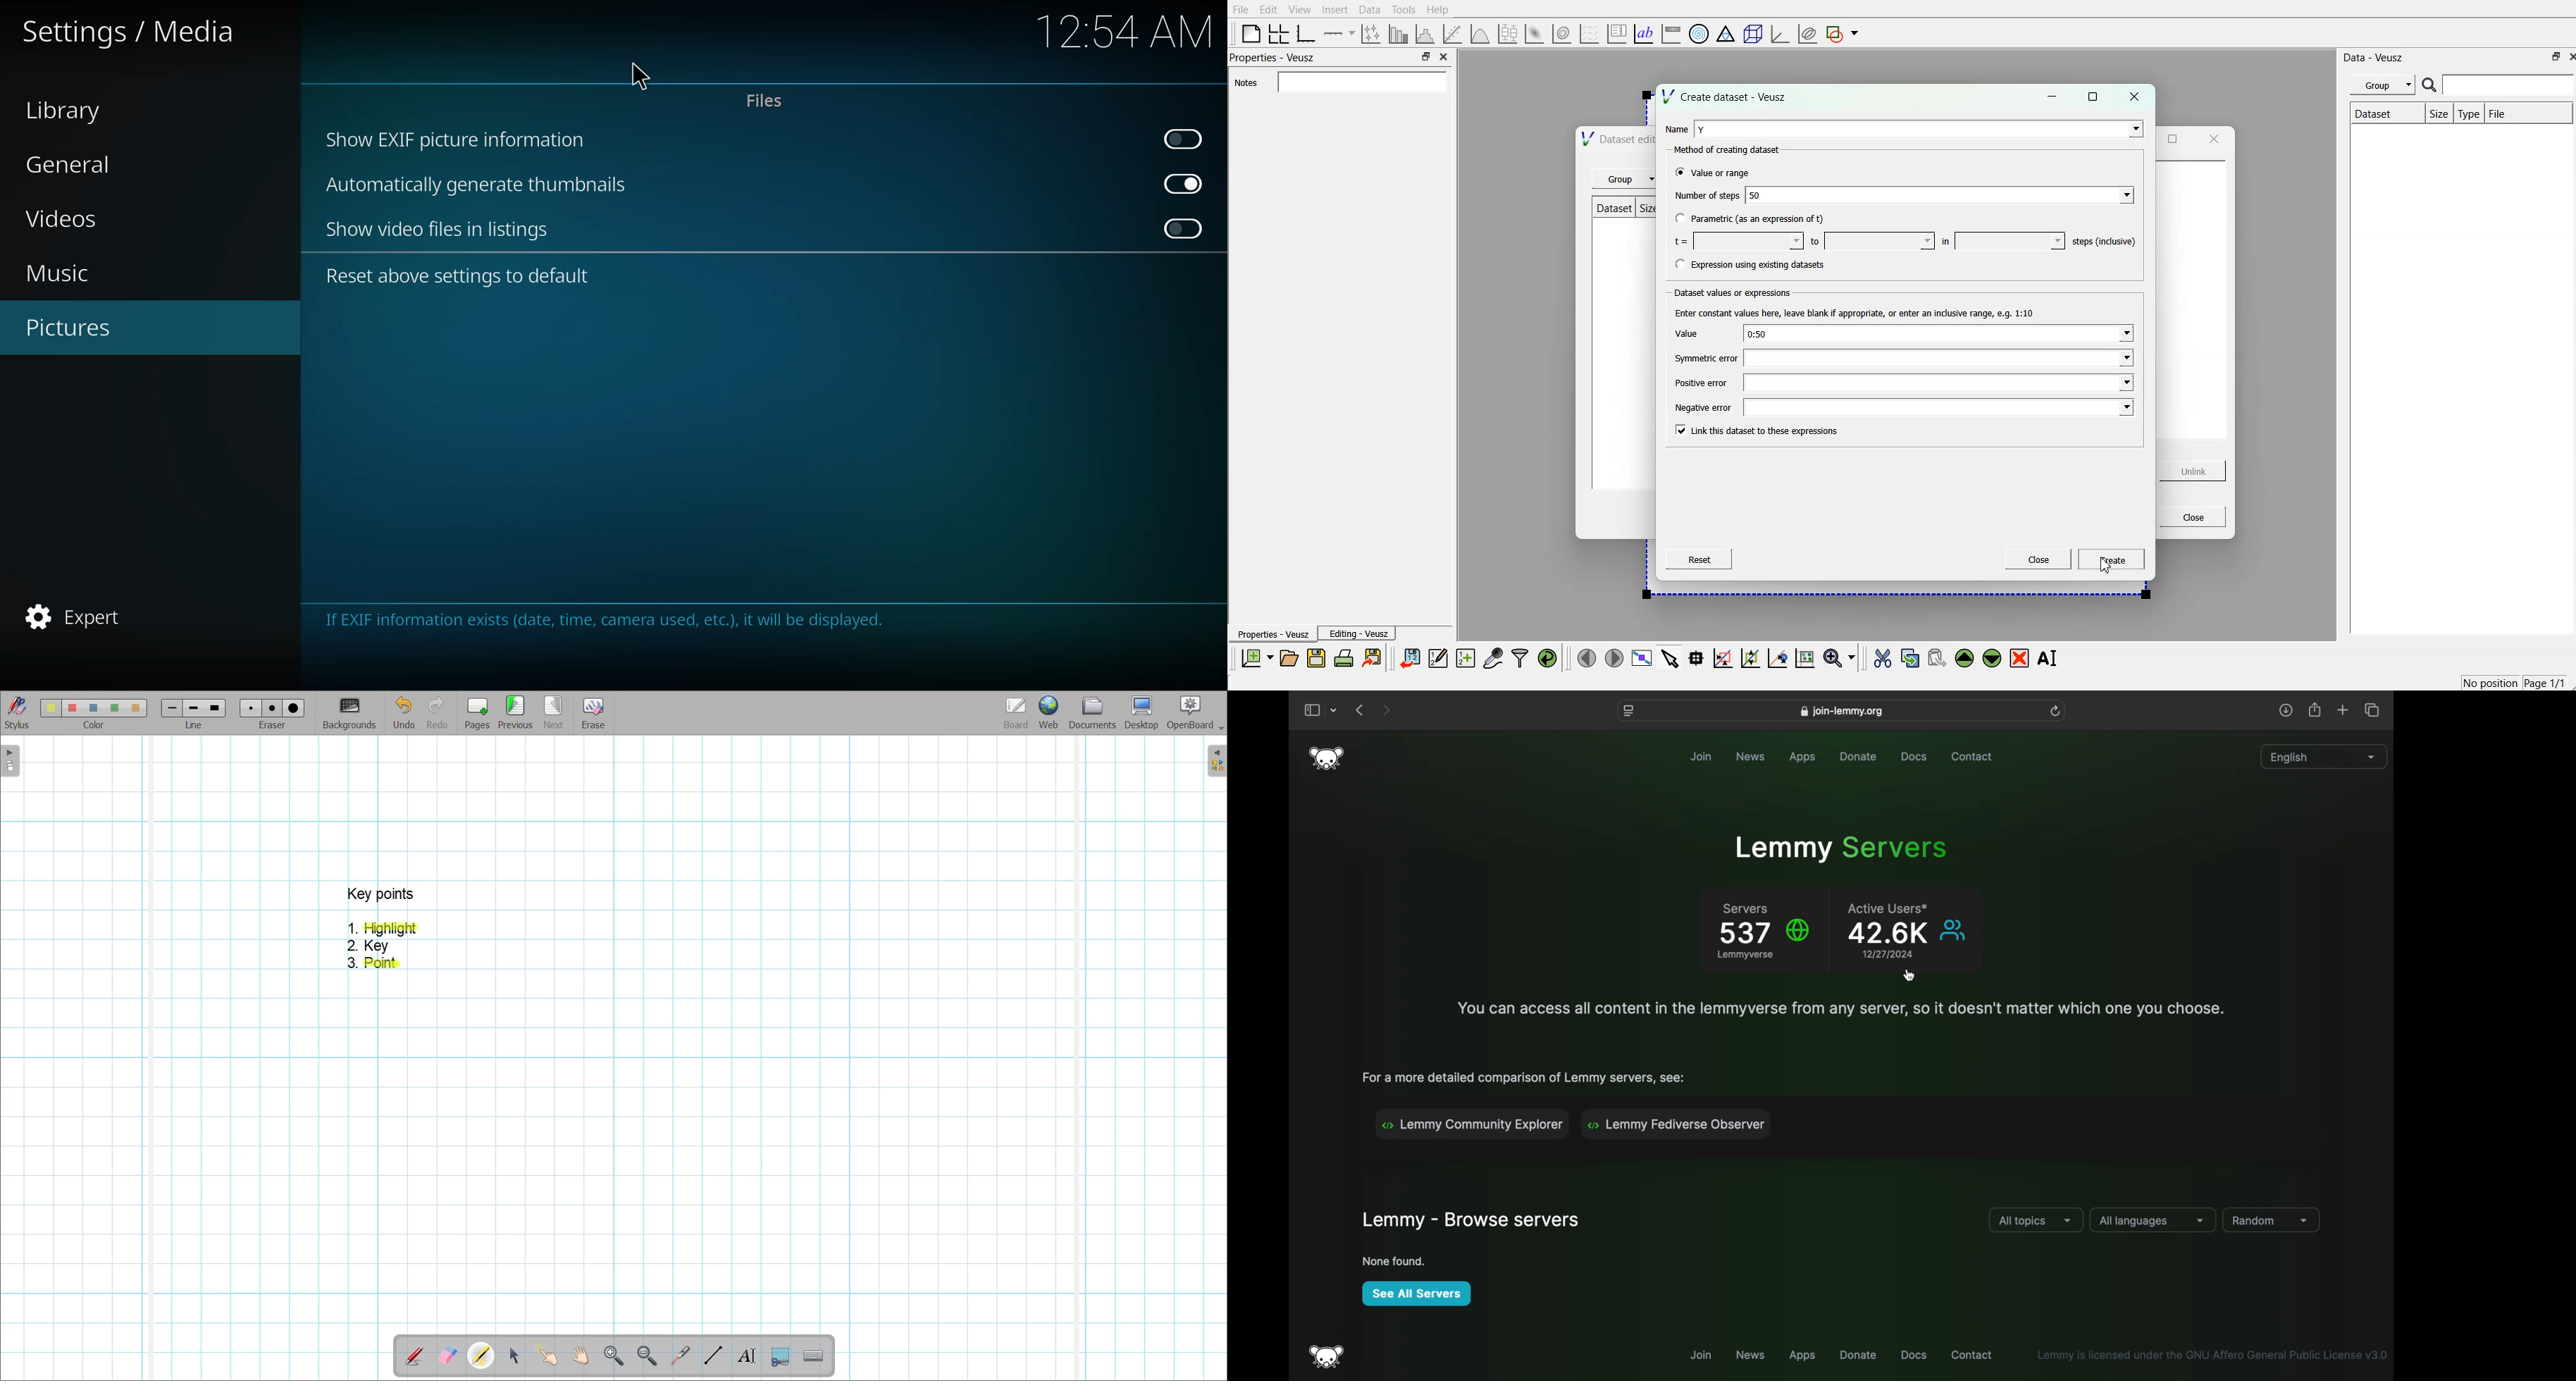  Describe the element at coordinates (1394, 1261) in the screenshot. I see `none found` at that location.